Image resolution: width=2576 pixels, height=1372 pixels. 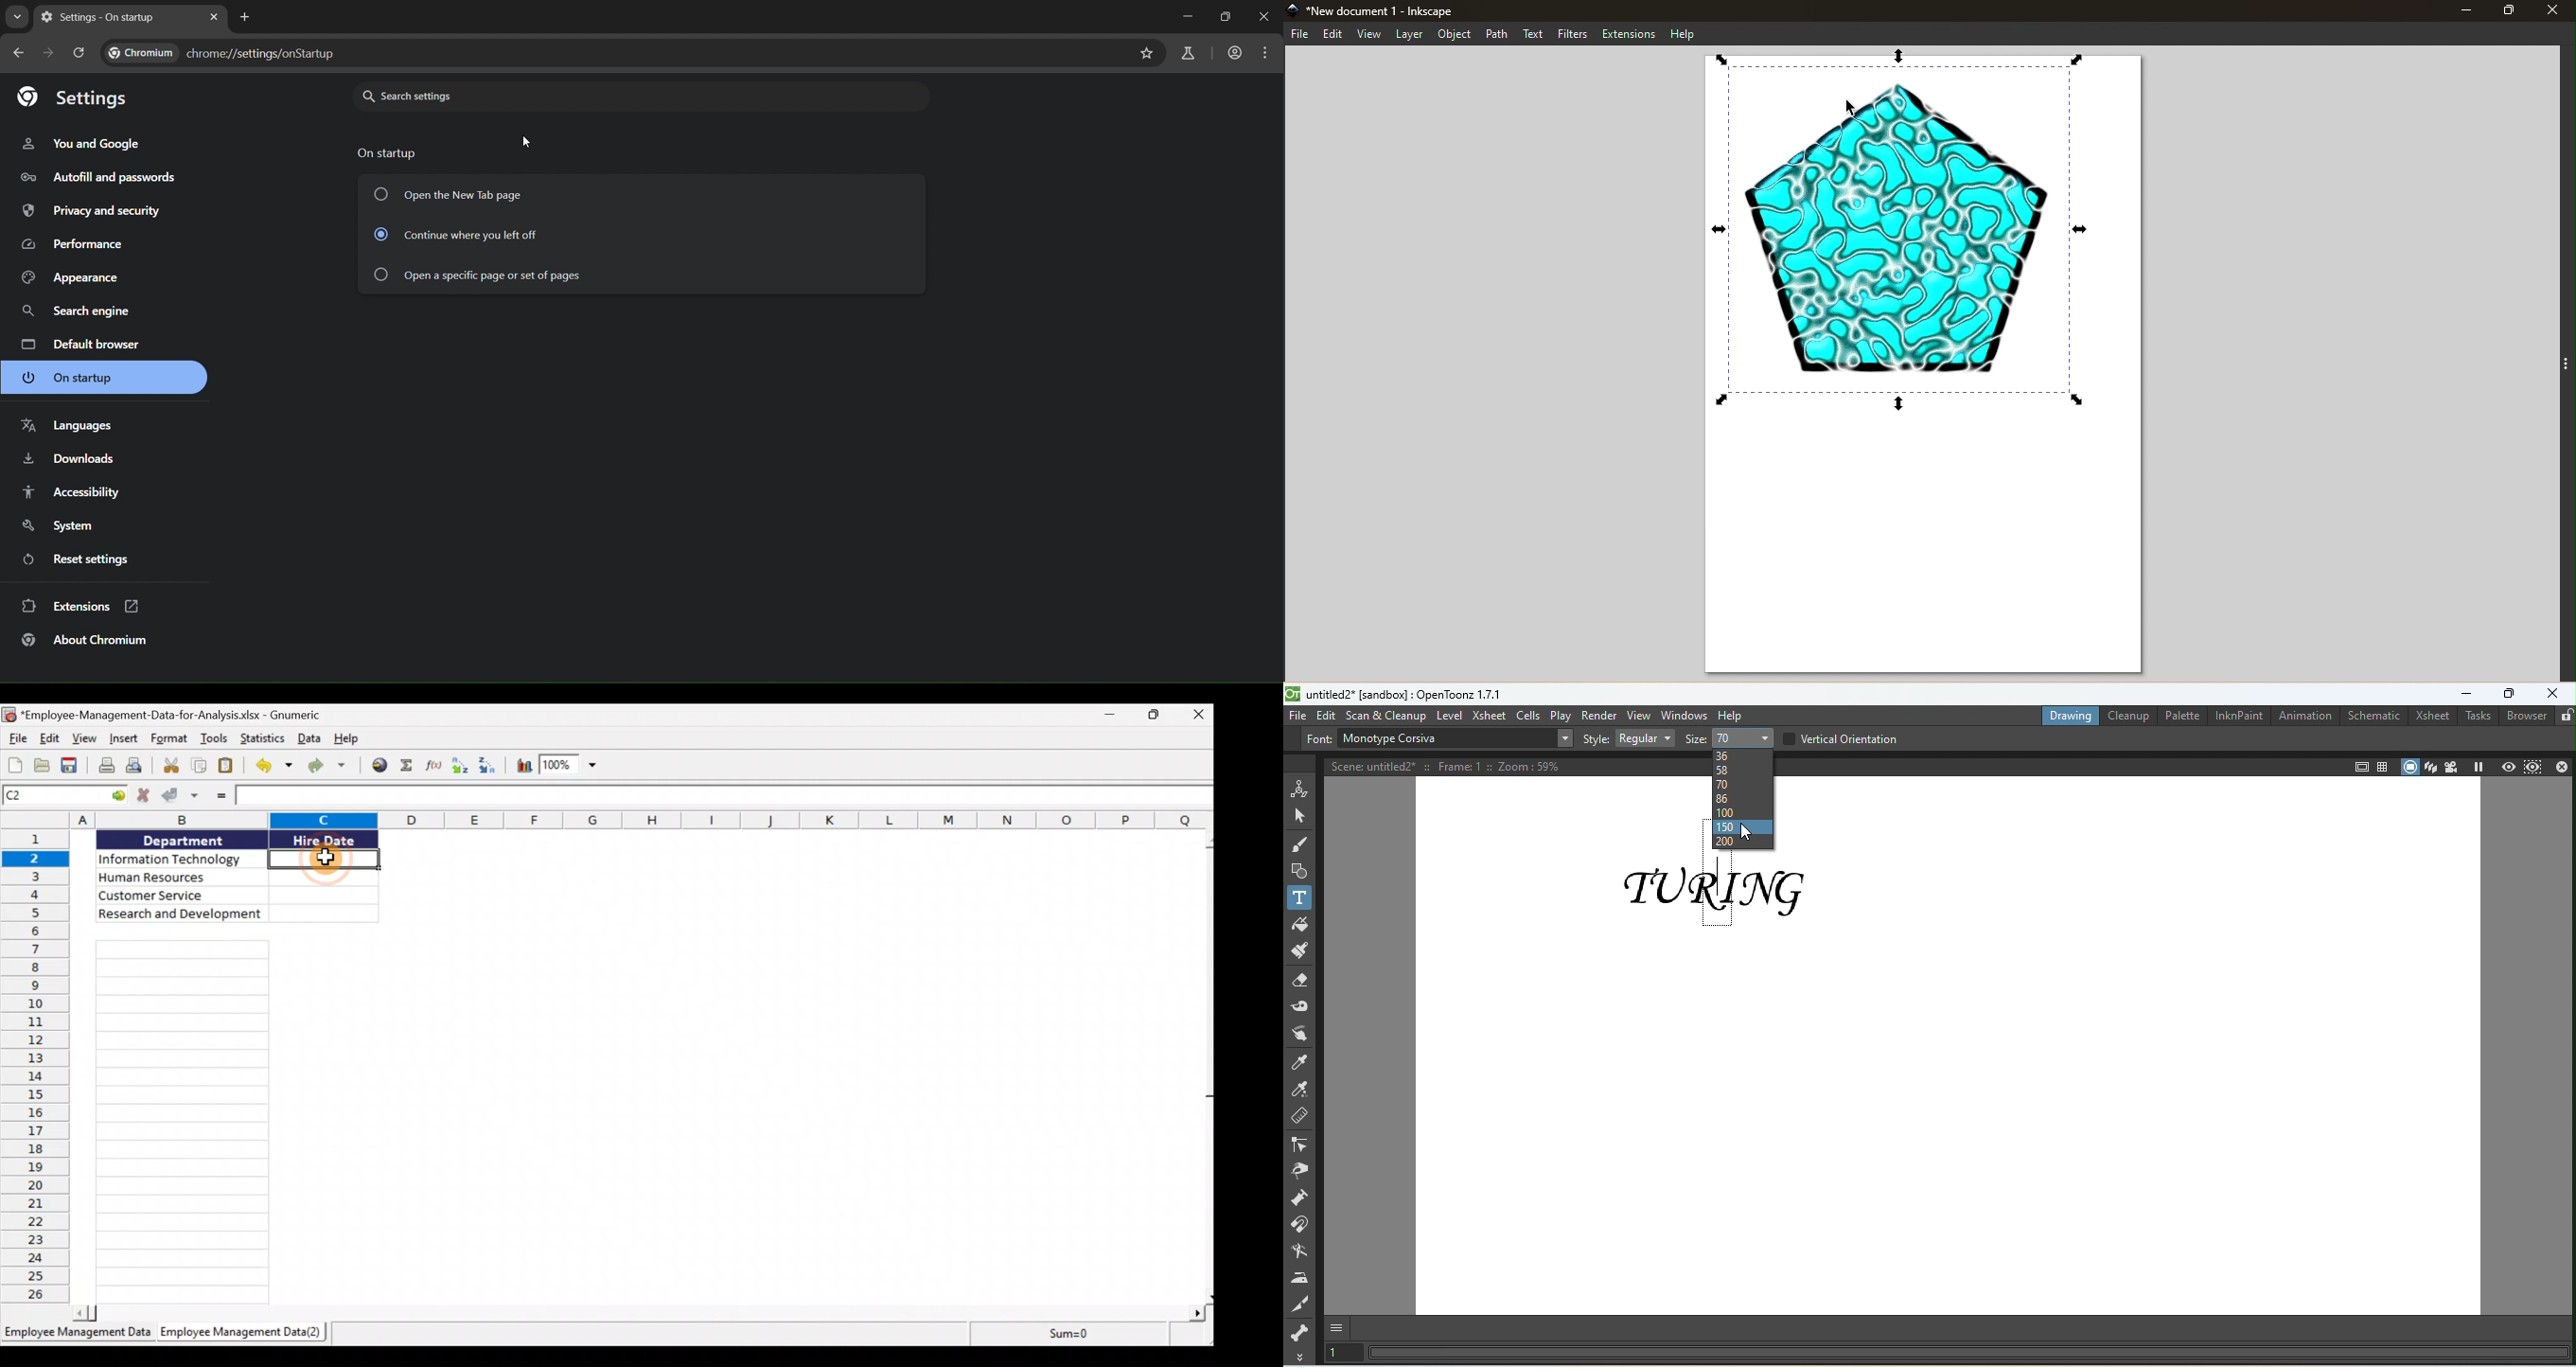 What do you see at coordinates (19, 53) in the screenshot?
I see `go back 1 page` at bounding box center [19, 53].